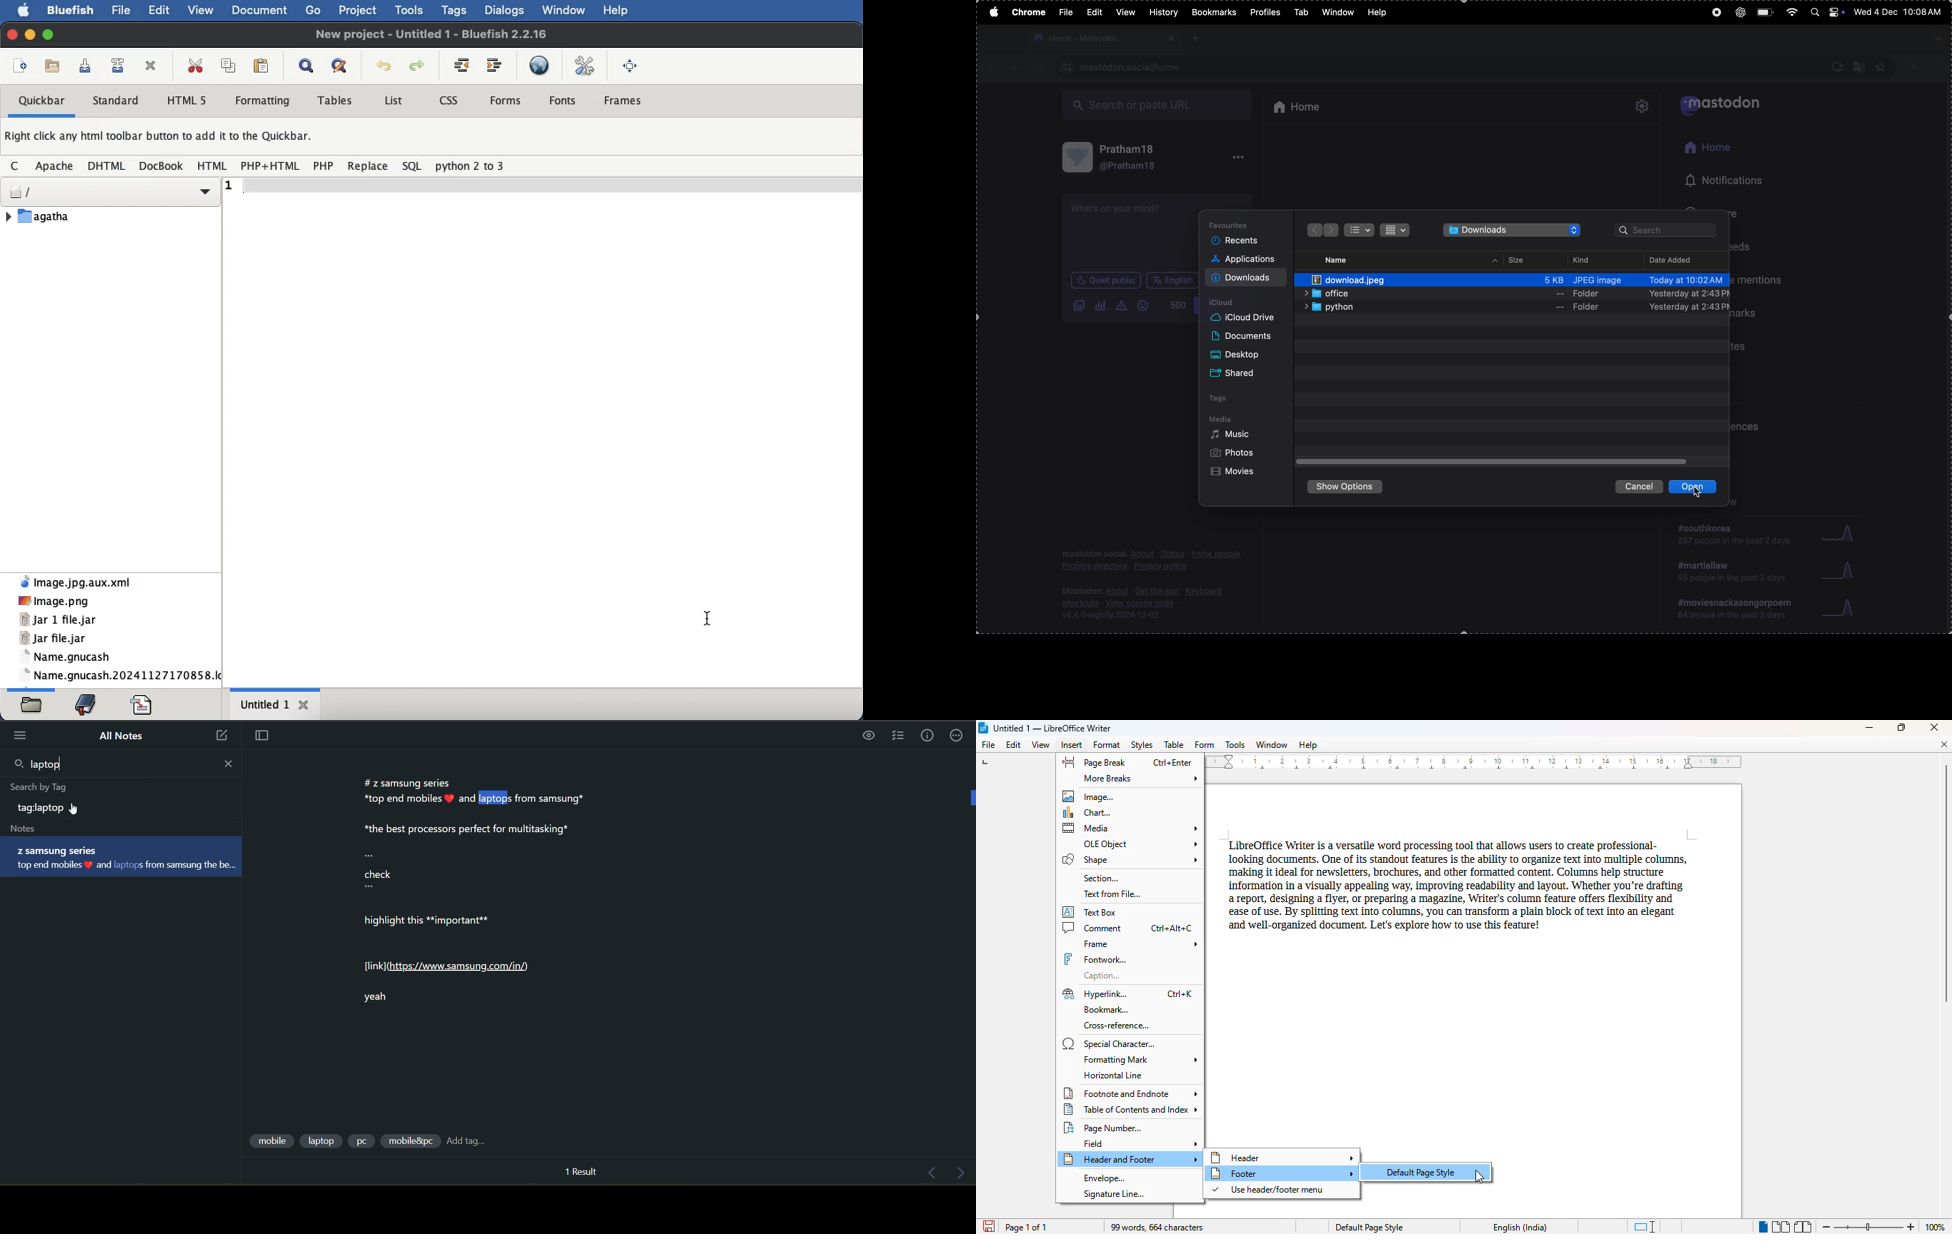 This screenshot has height=1260, width=1960. Describe the element at coordinates (1520, 1228) in the screenshot. I see `English (India)` at that location.